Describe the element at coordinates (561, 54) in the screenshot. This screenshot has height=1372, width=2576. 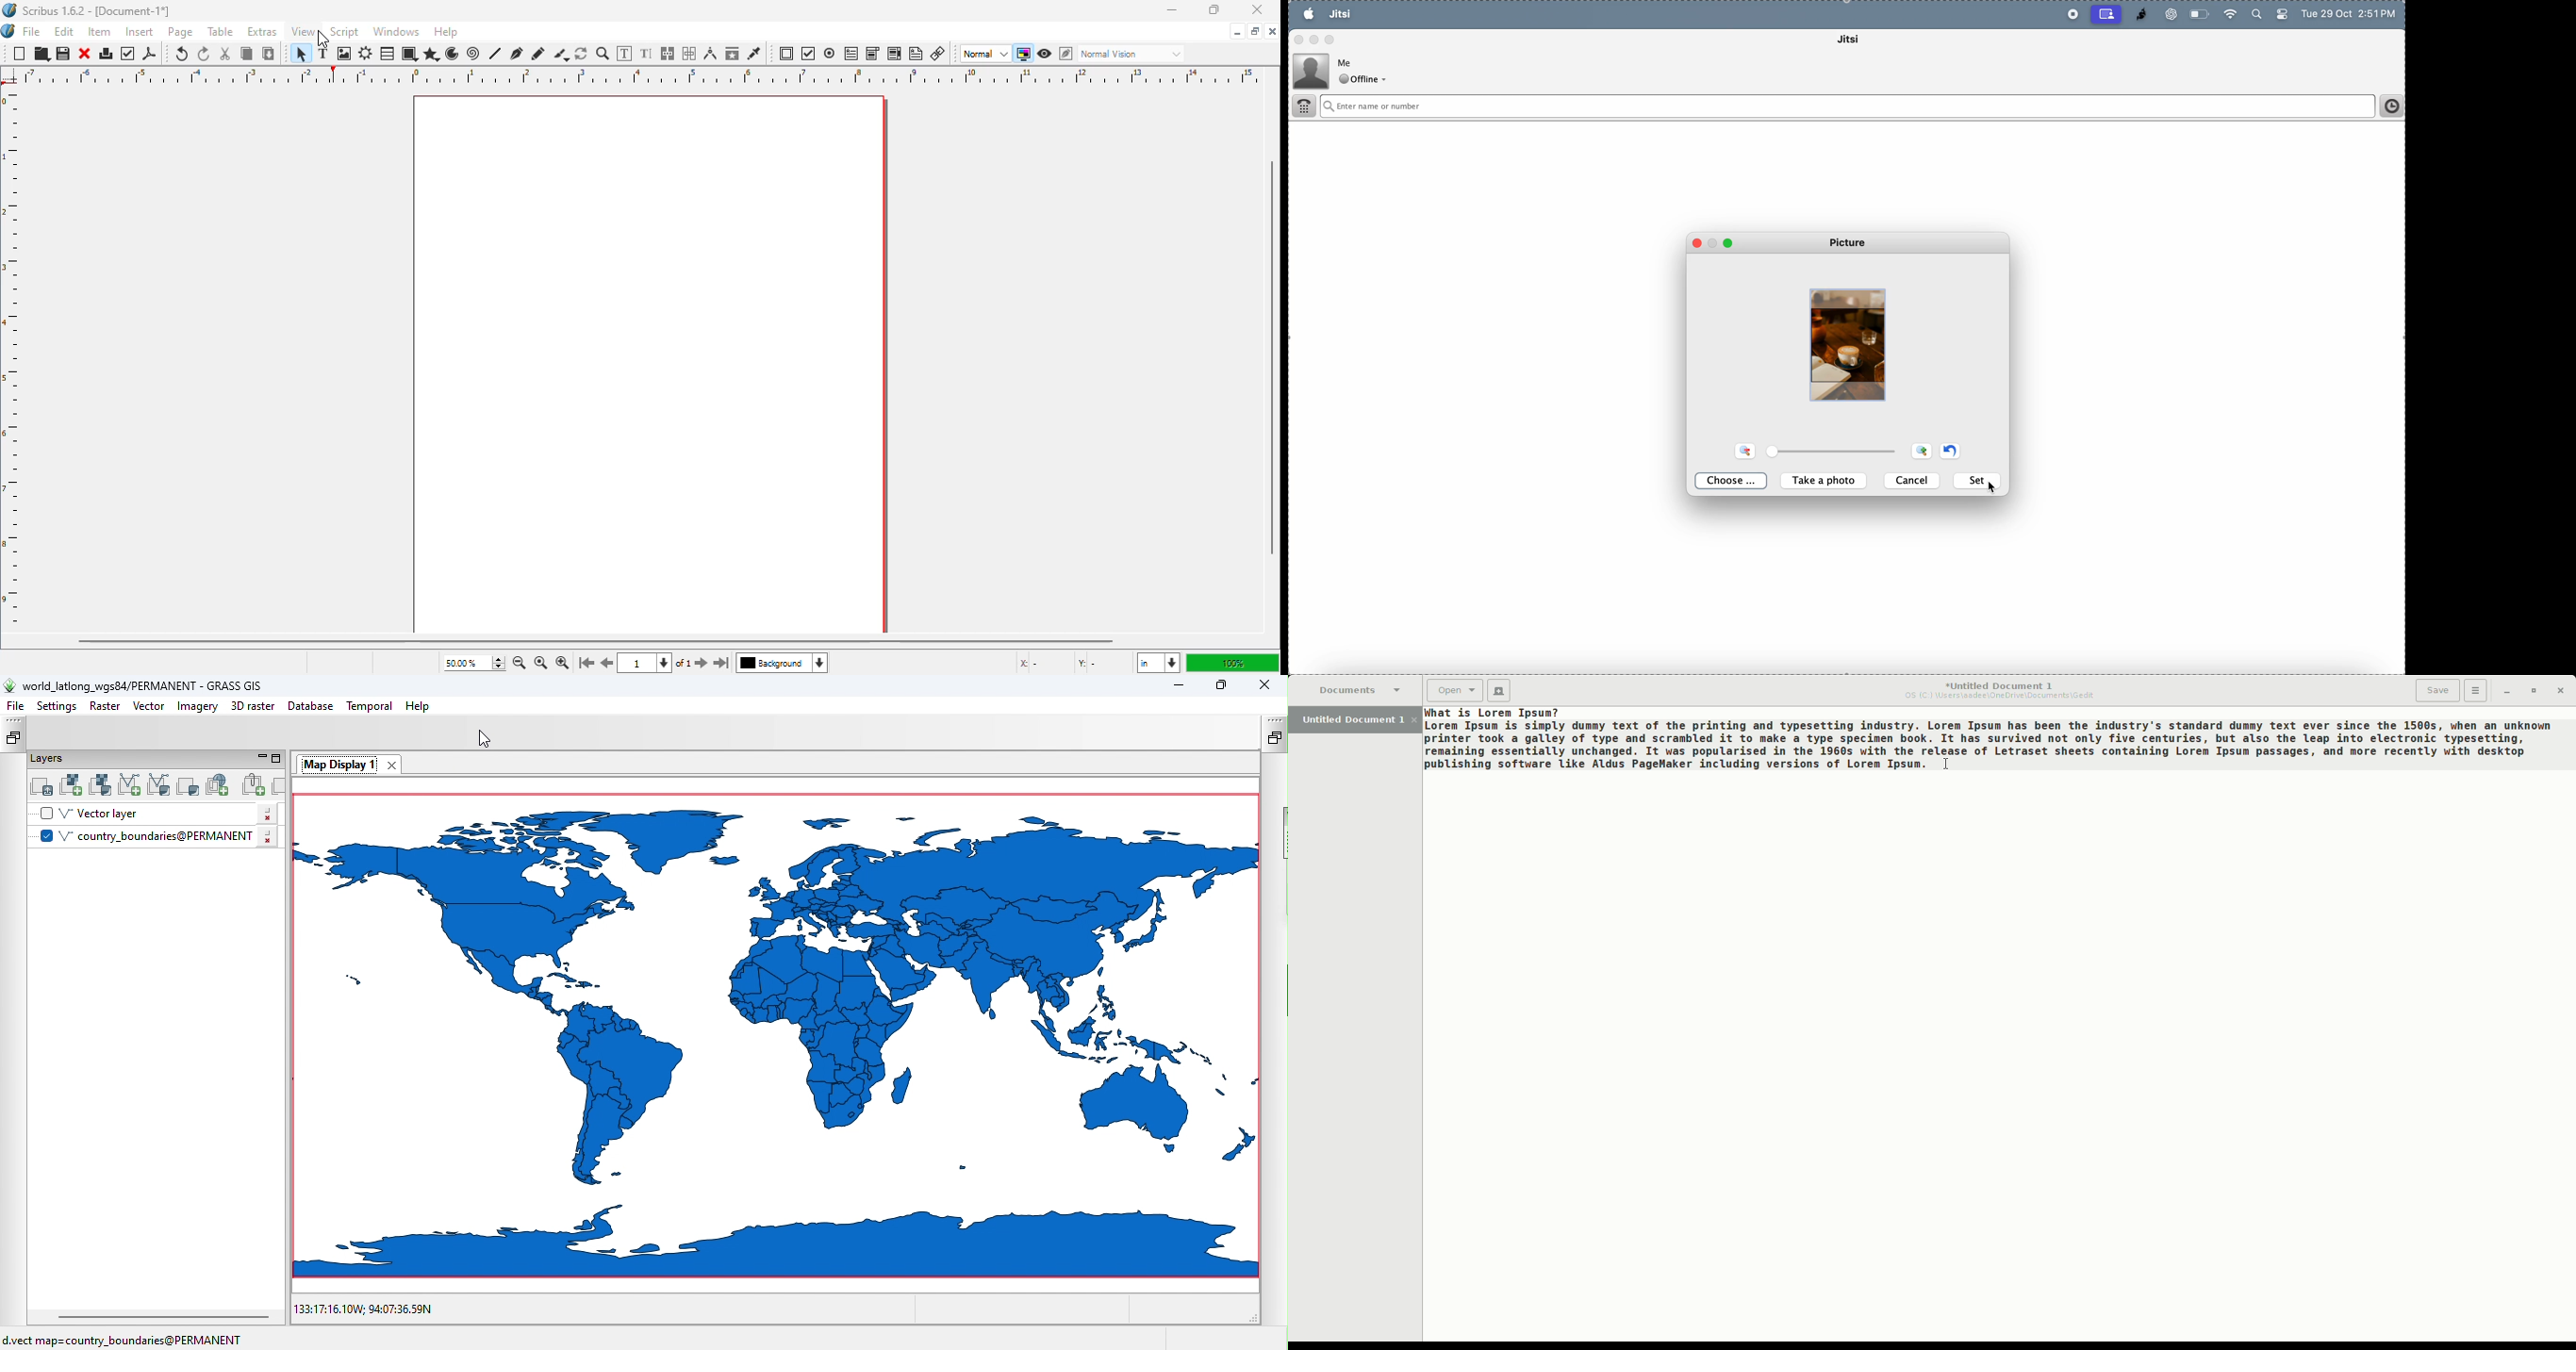
I see `calligraphic line` at that location.